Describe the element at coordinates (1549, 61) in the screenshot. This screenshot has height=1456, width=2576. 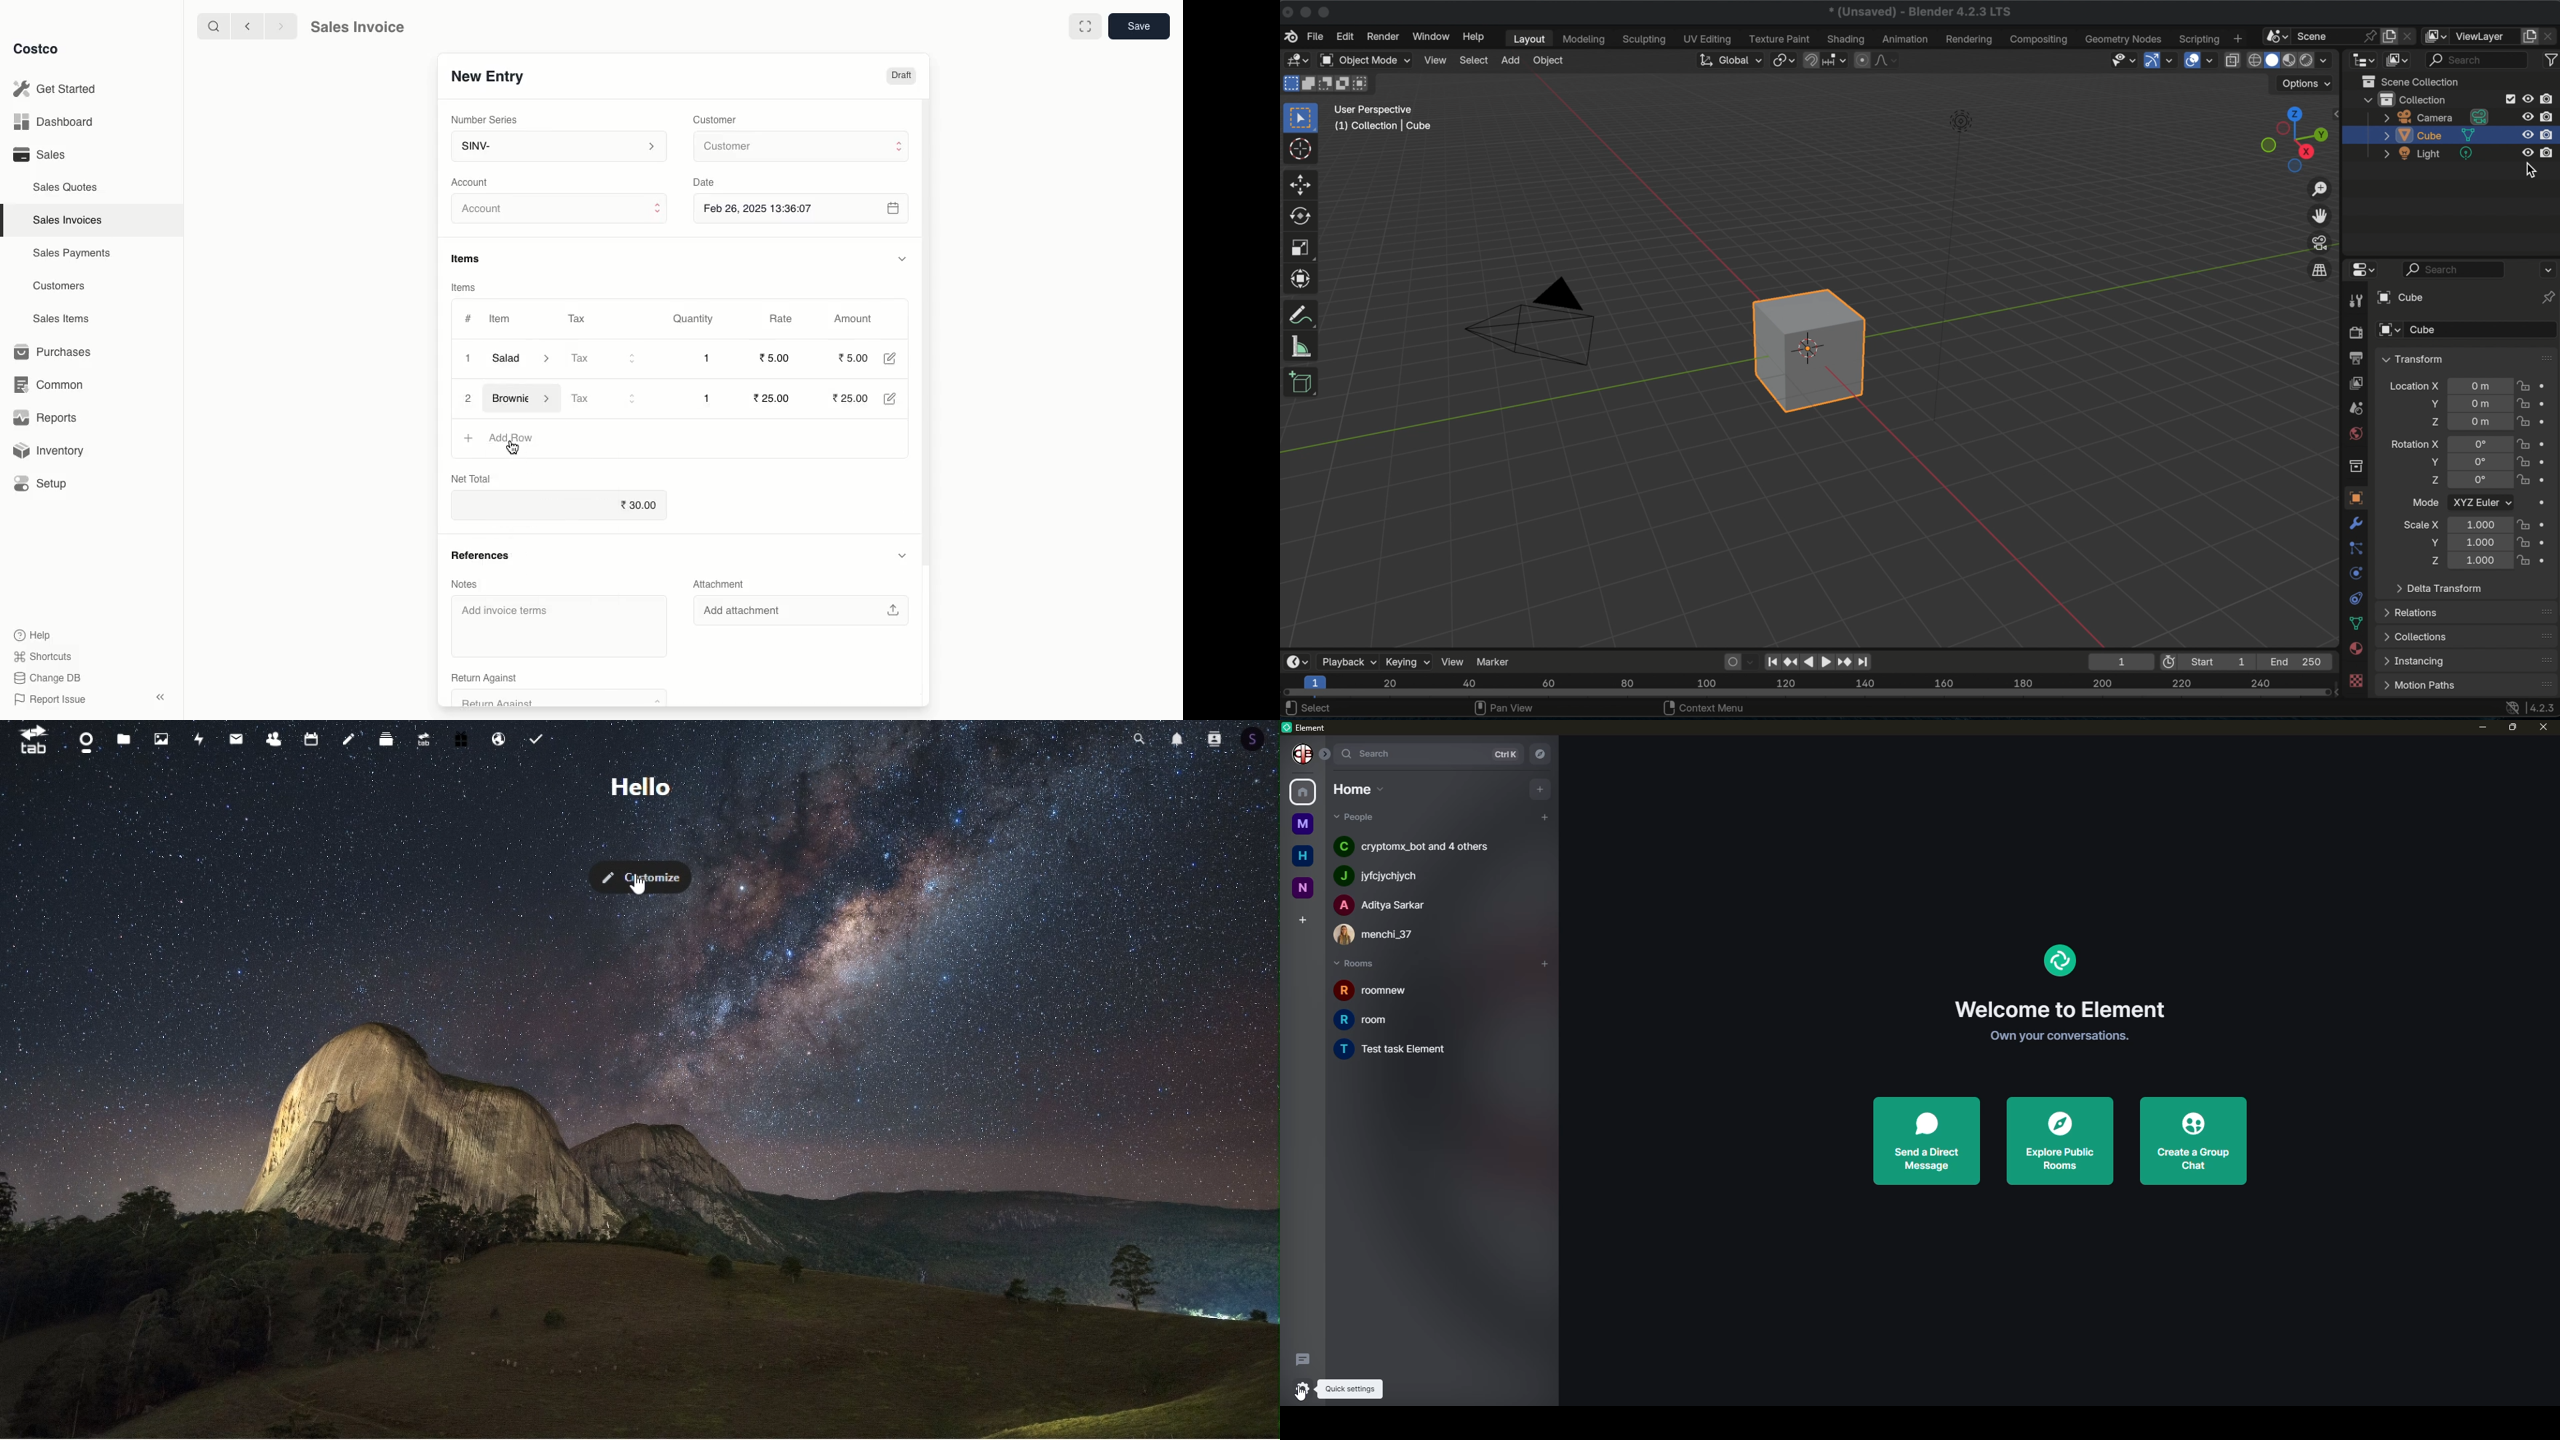
I see `object` at that location.